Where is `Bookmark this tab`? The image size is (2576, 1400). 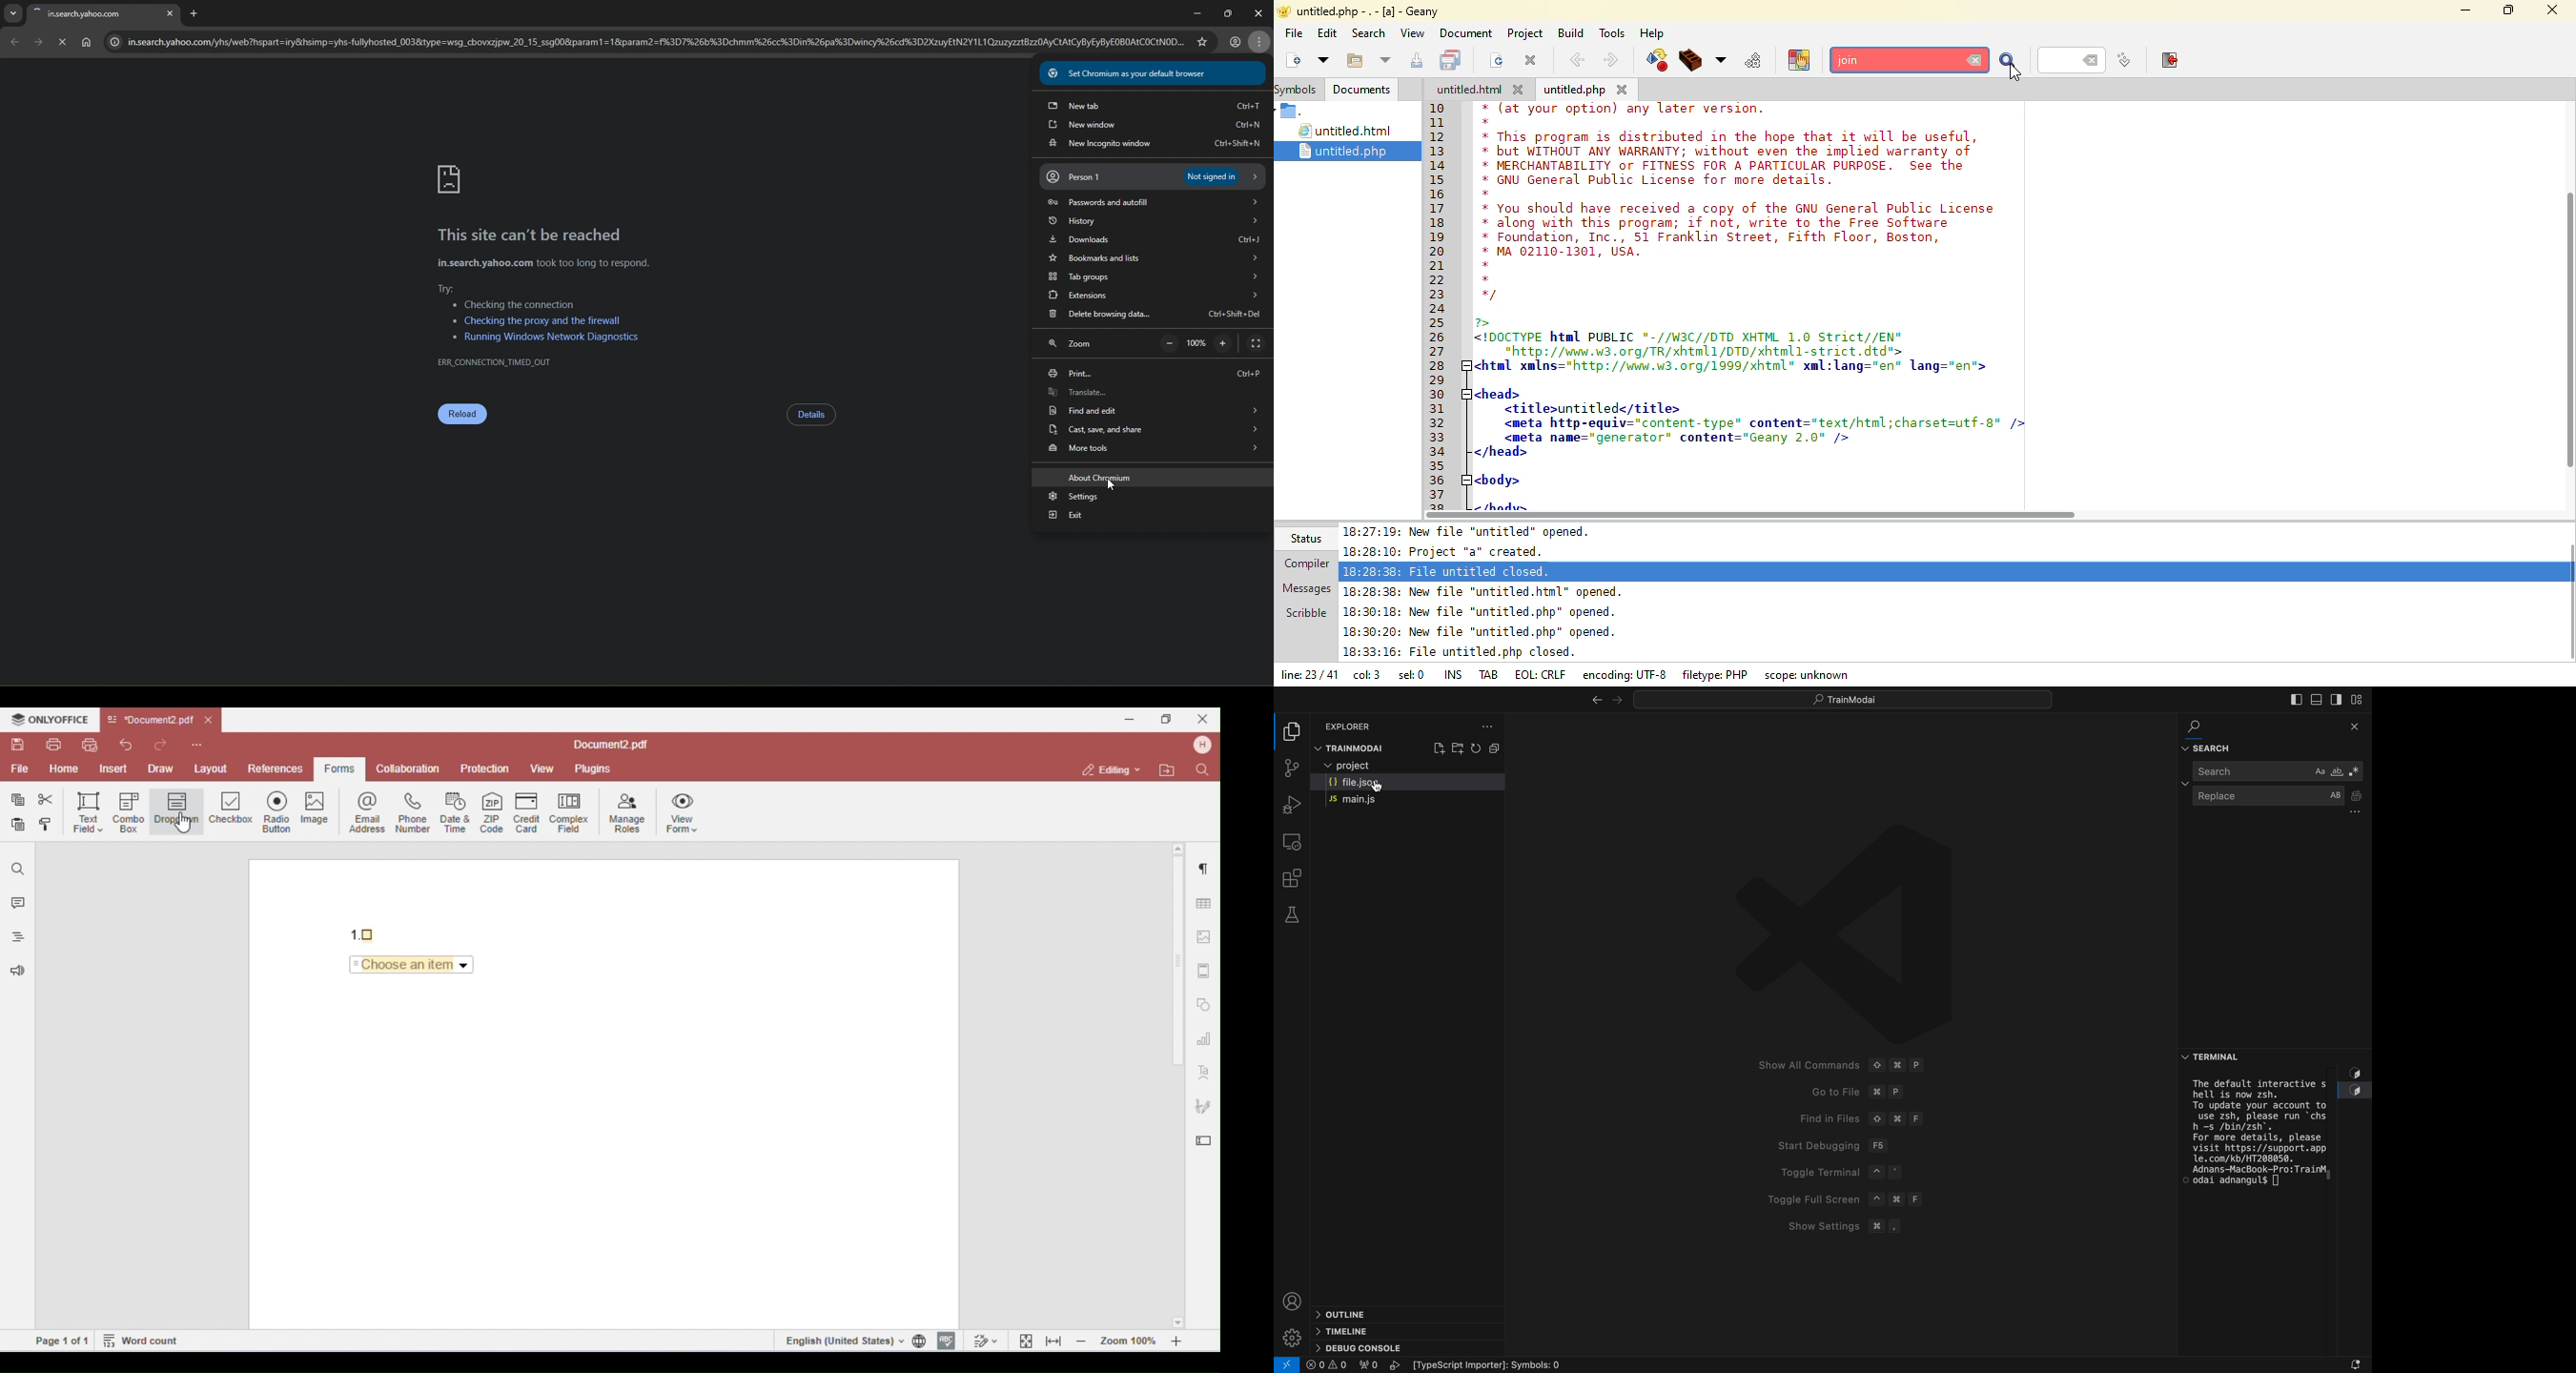
Bookmark this tab is located at coordinates (1202, 40).